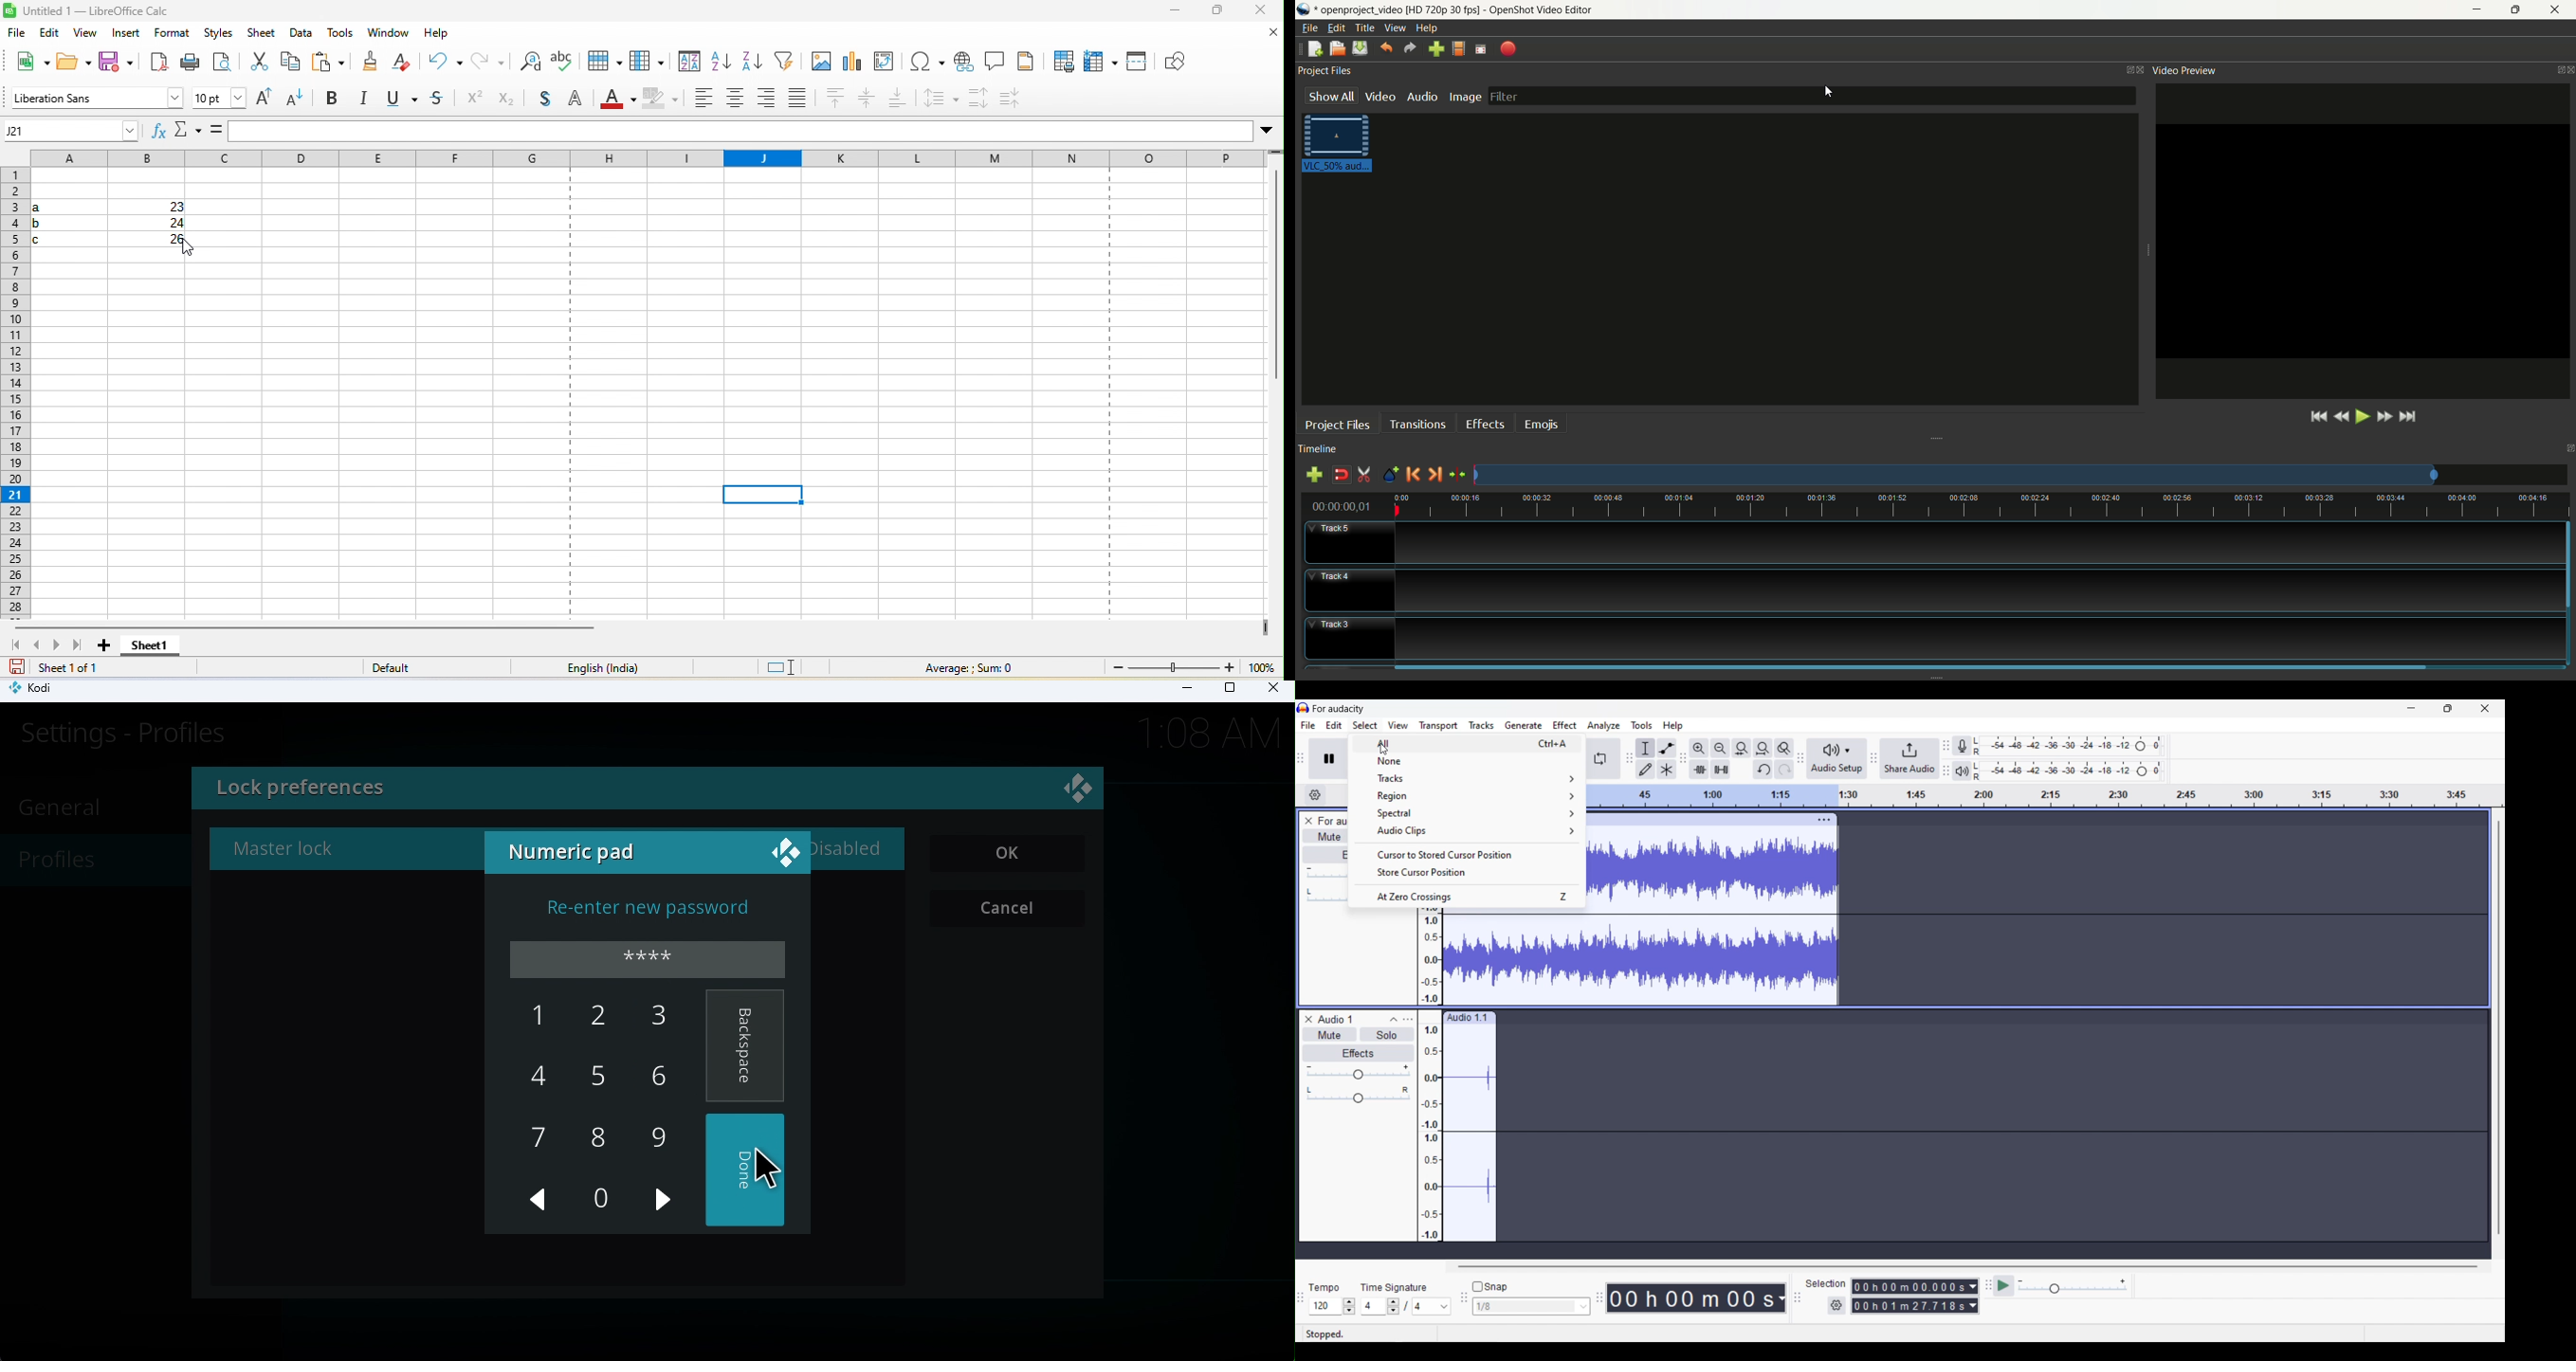  What do you see at coordinates (1350, 591) in the screenshot?
I see `track4` at bounding box center [1350, 591].